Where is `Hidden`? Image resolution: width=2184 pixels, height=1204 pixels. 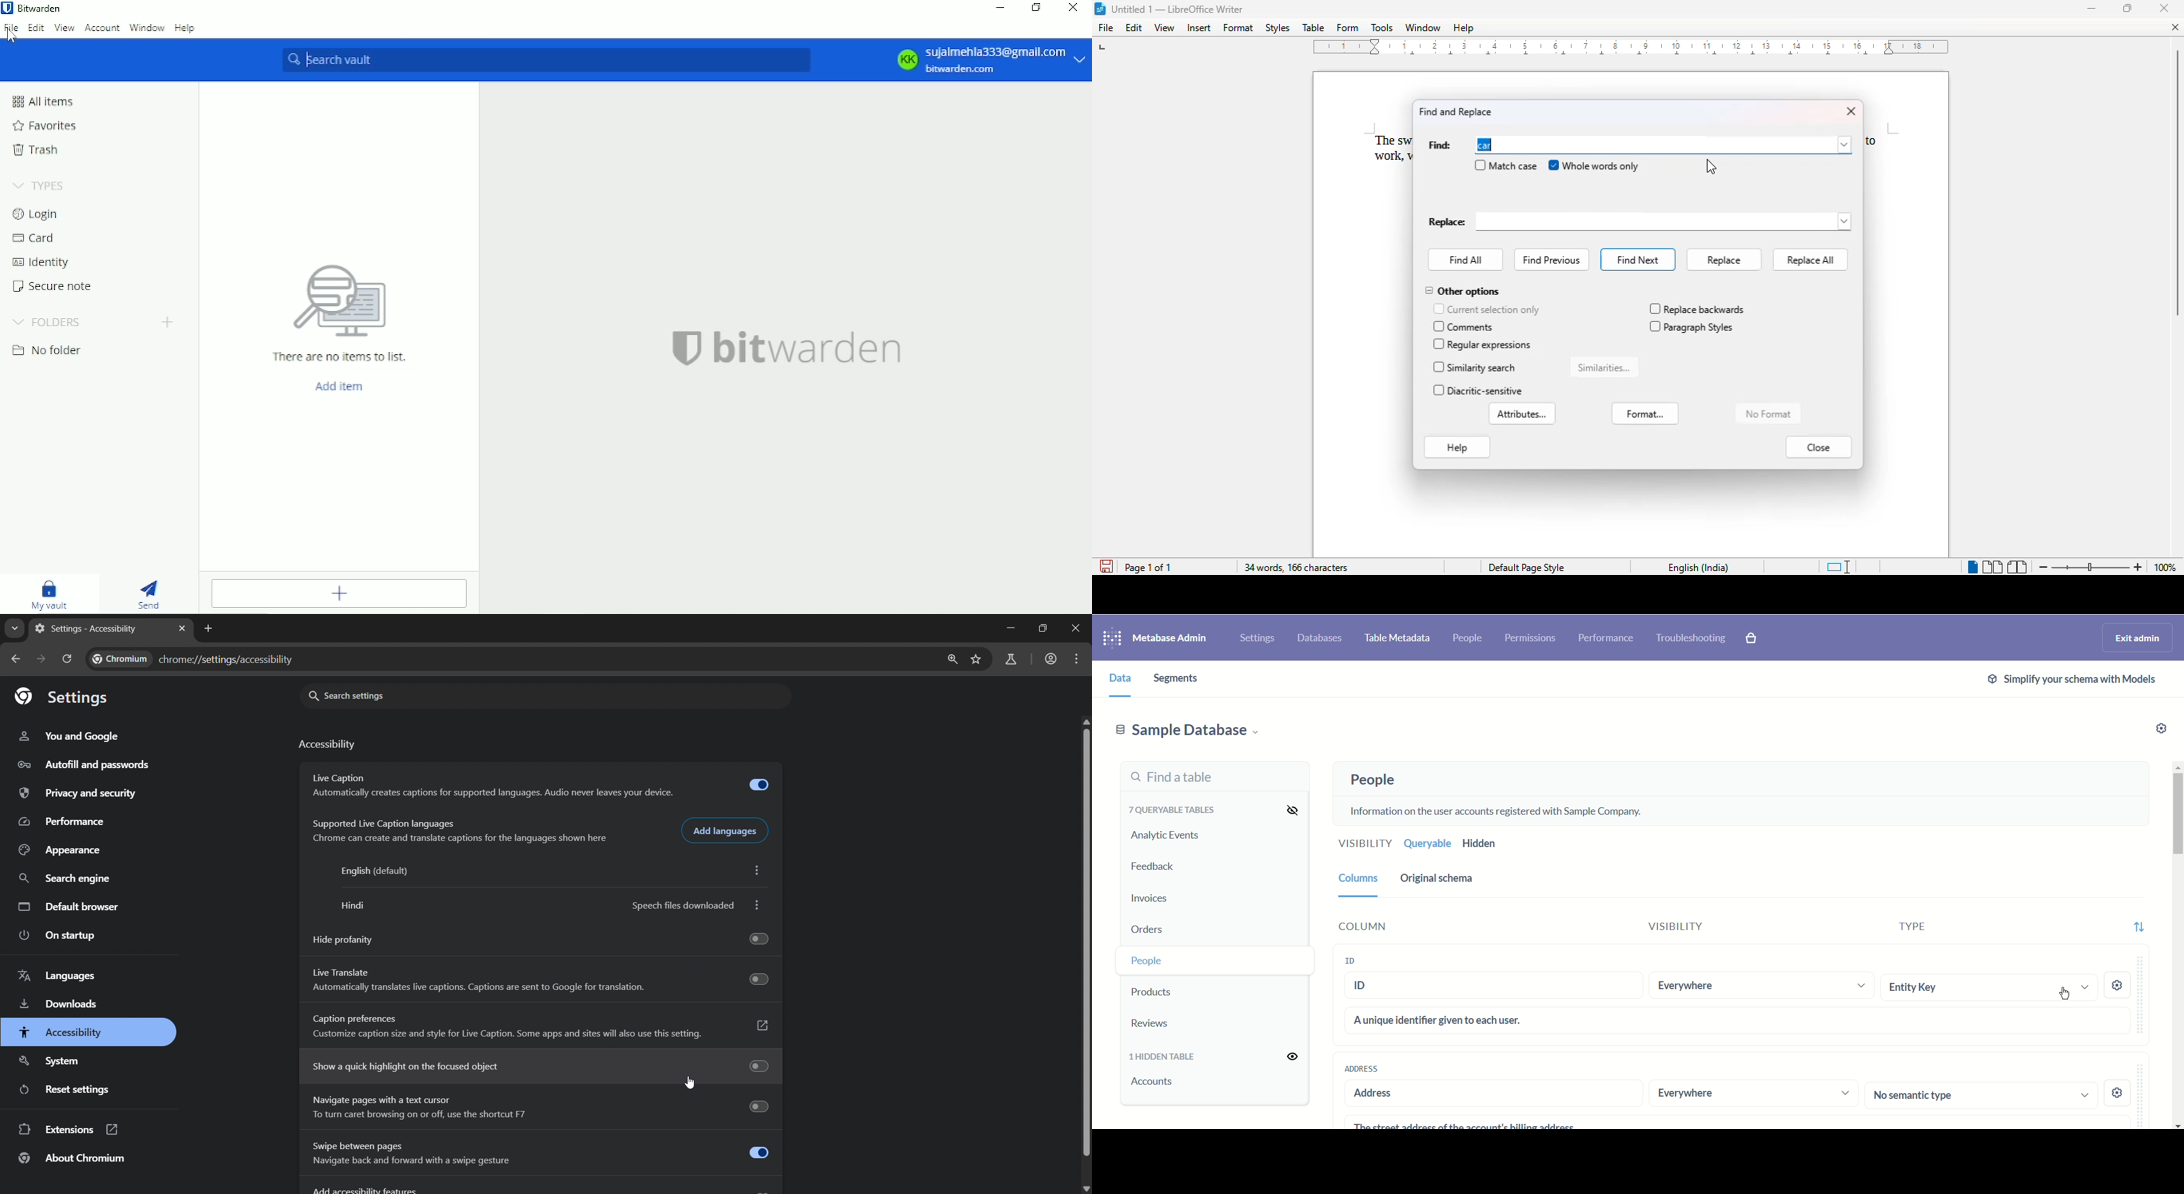
Hidden is located at coordinates (1482, 844).